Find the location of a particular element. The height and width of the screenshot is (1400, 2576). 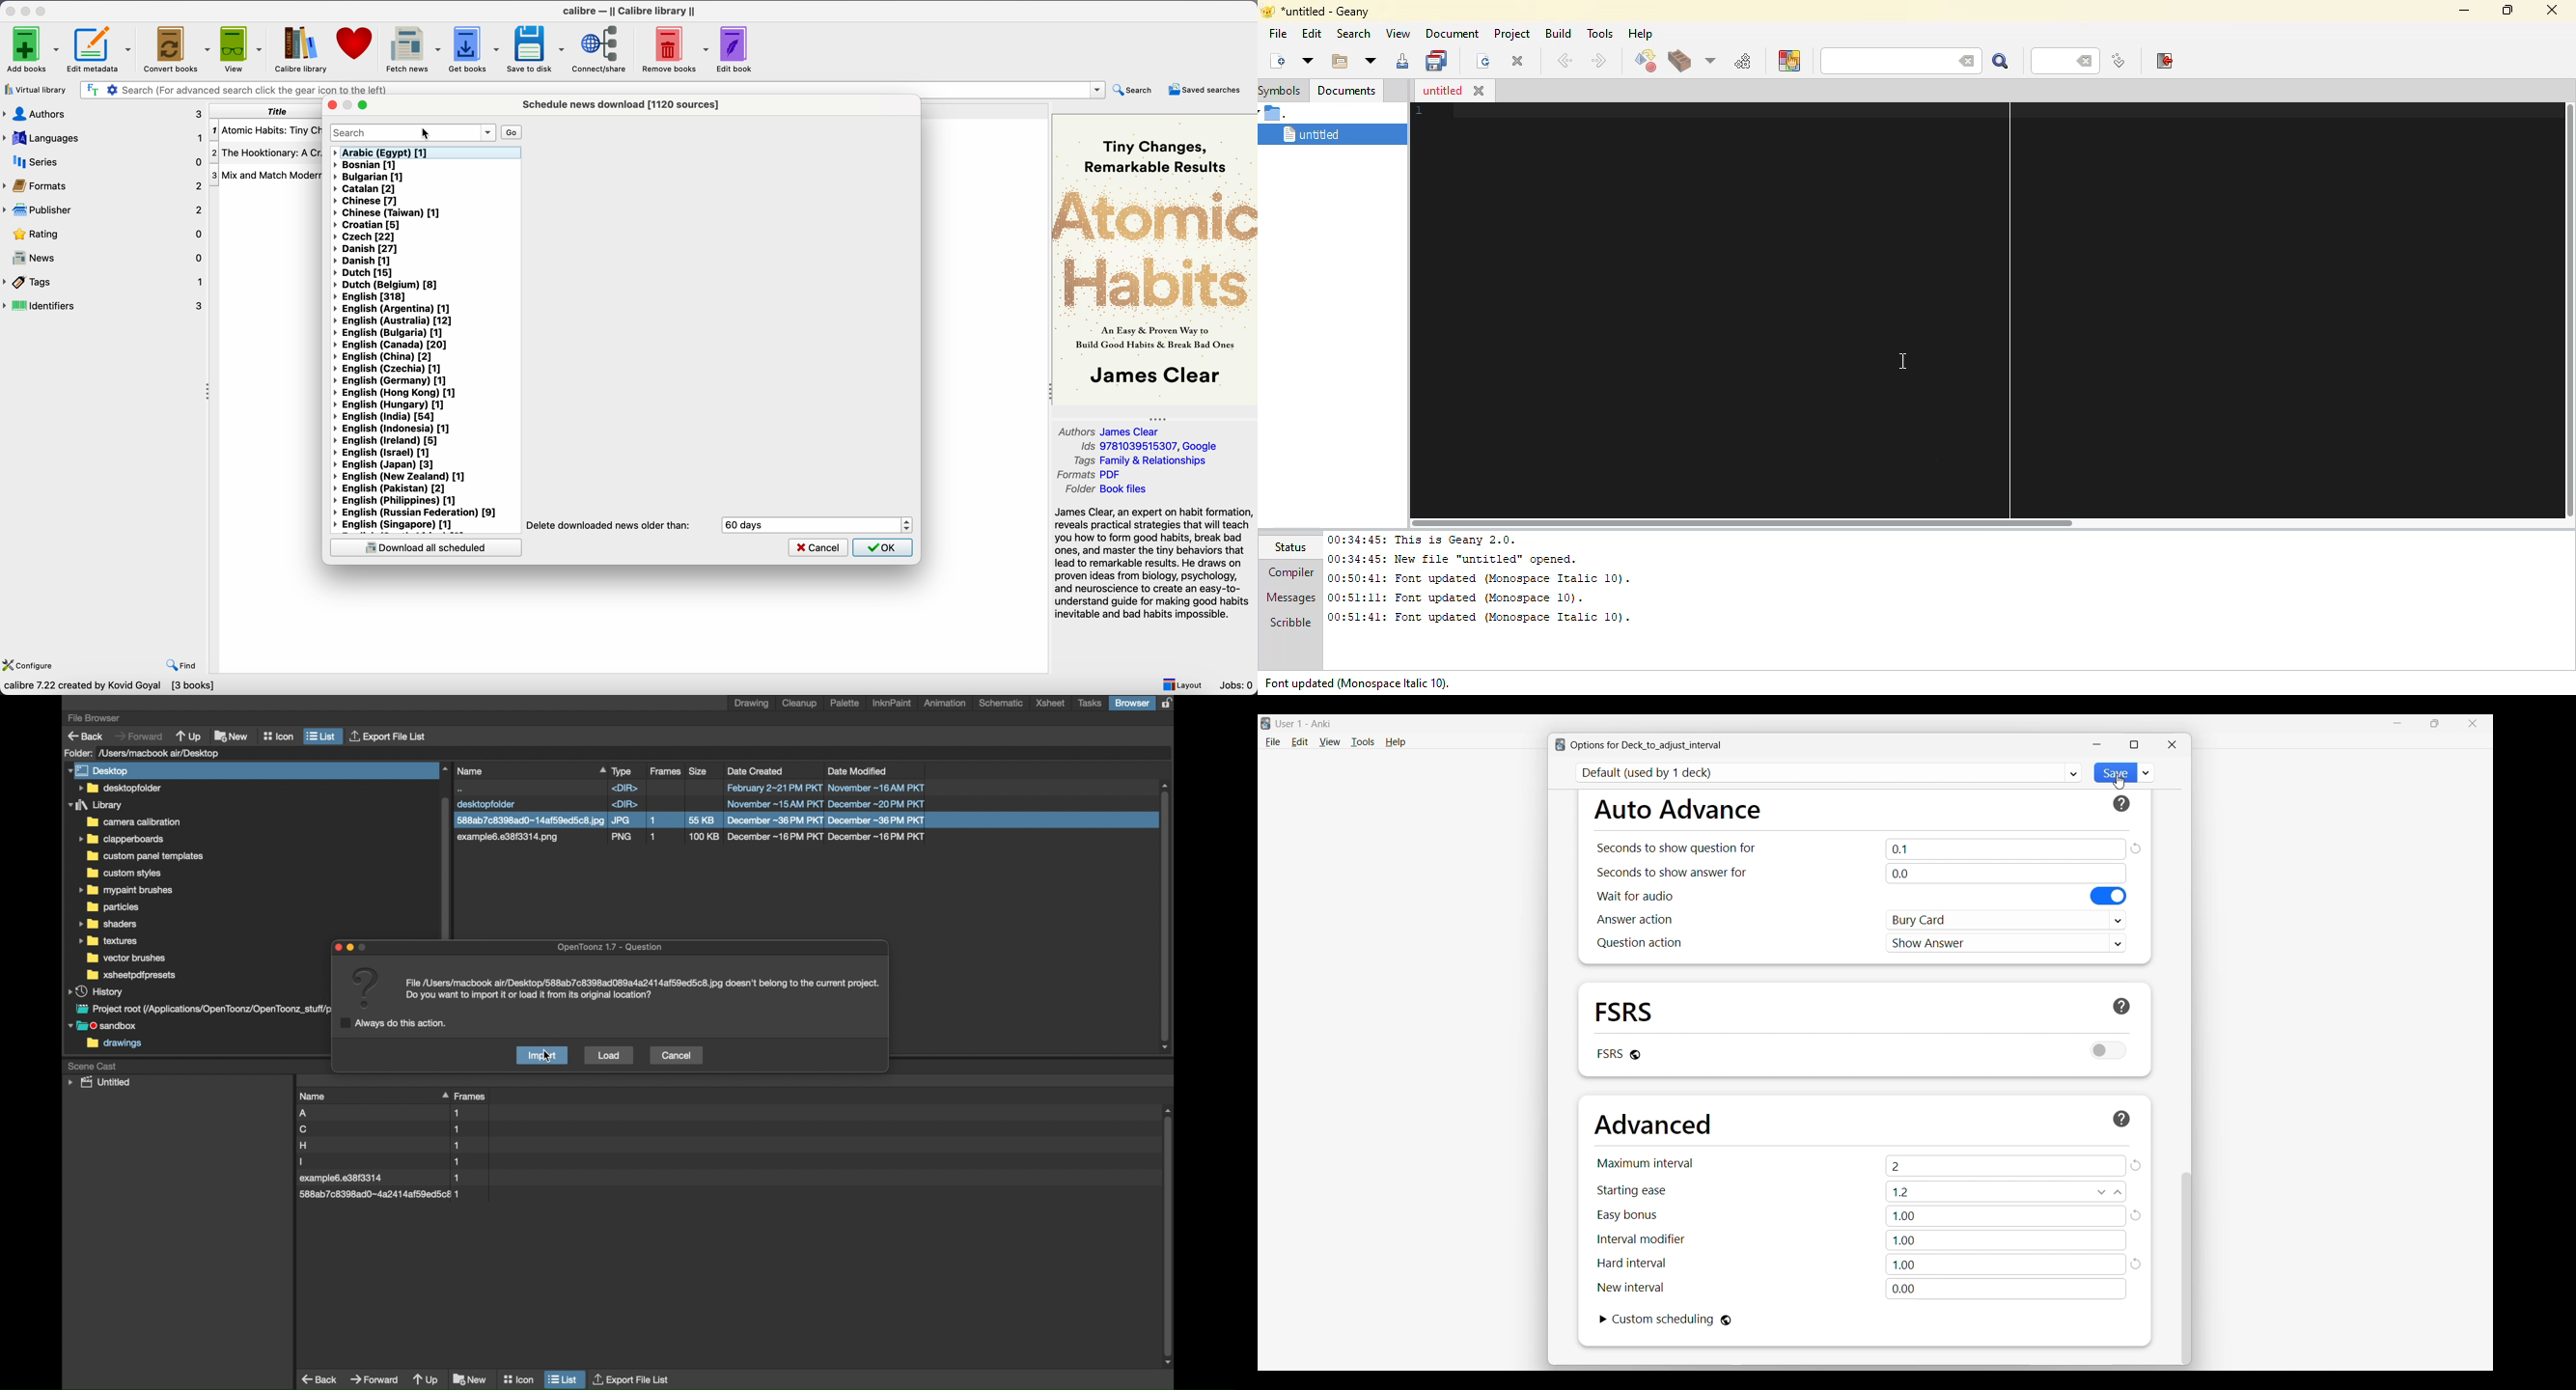

saved searches is located at coordinates (1207, 89).